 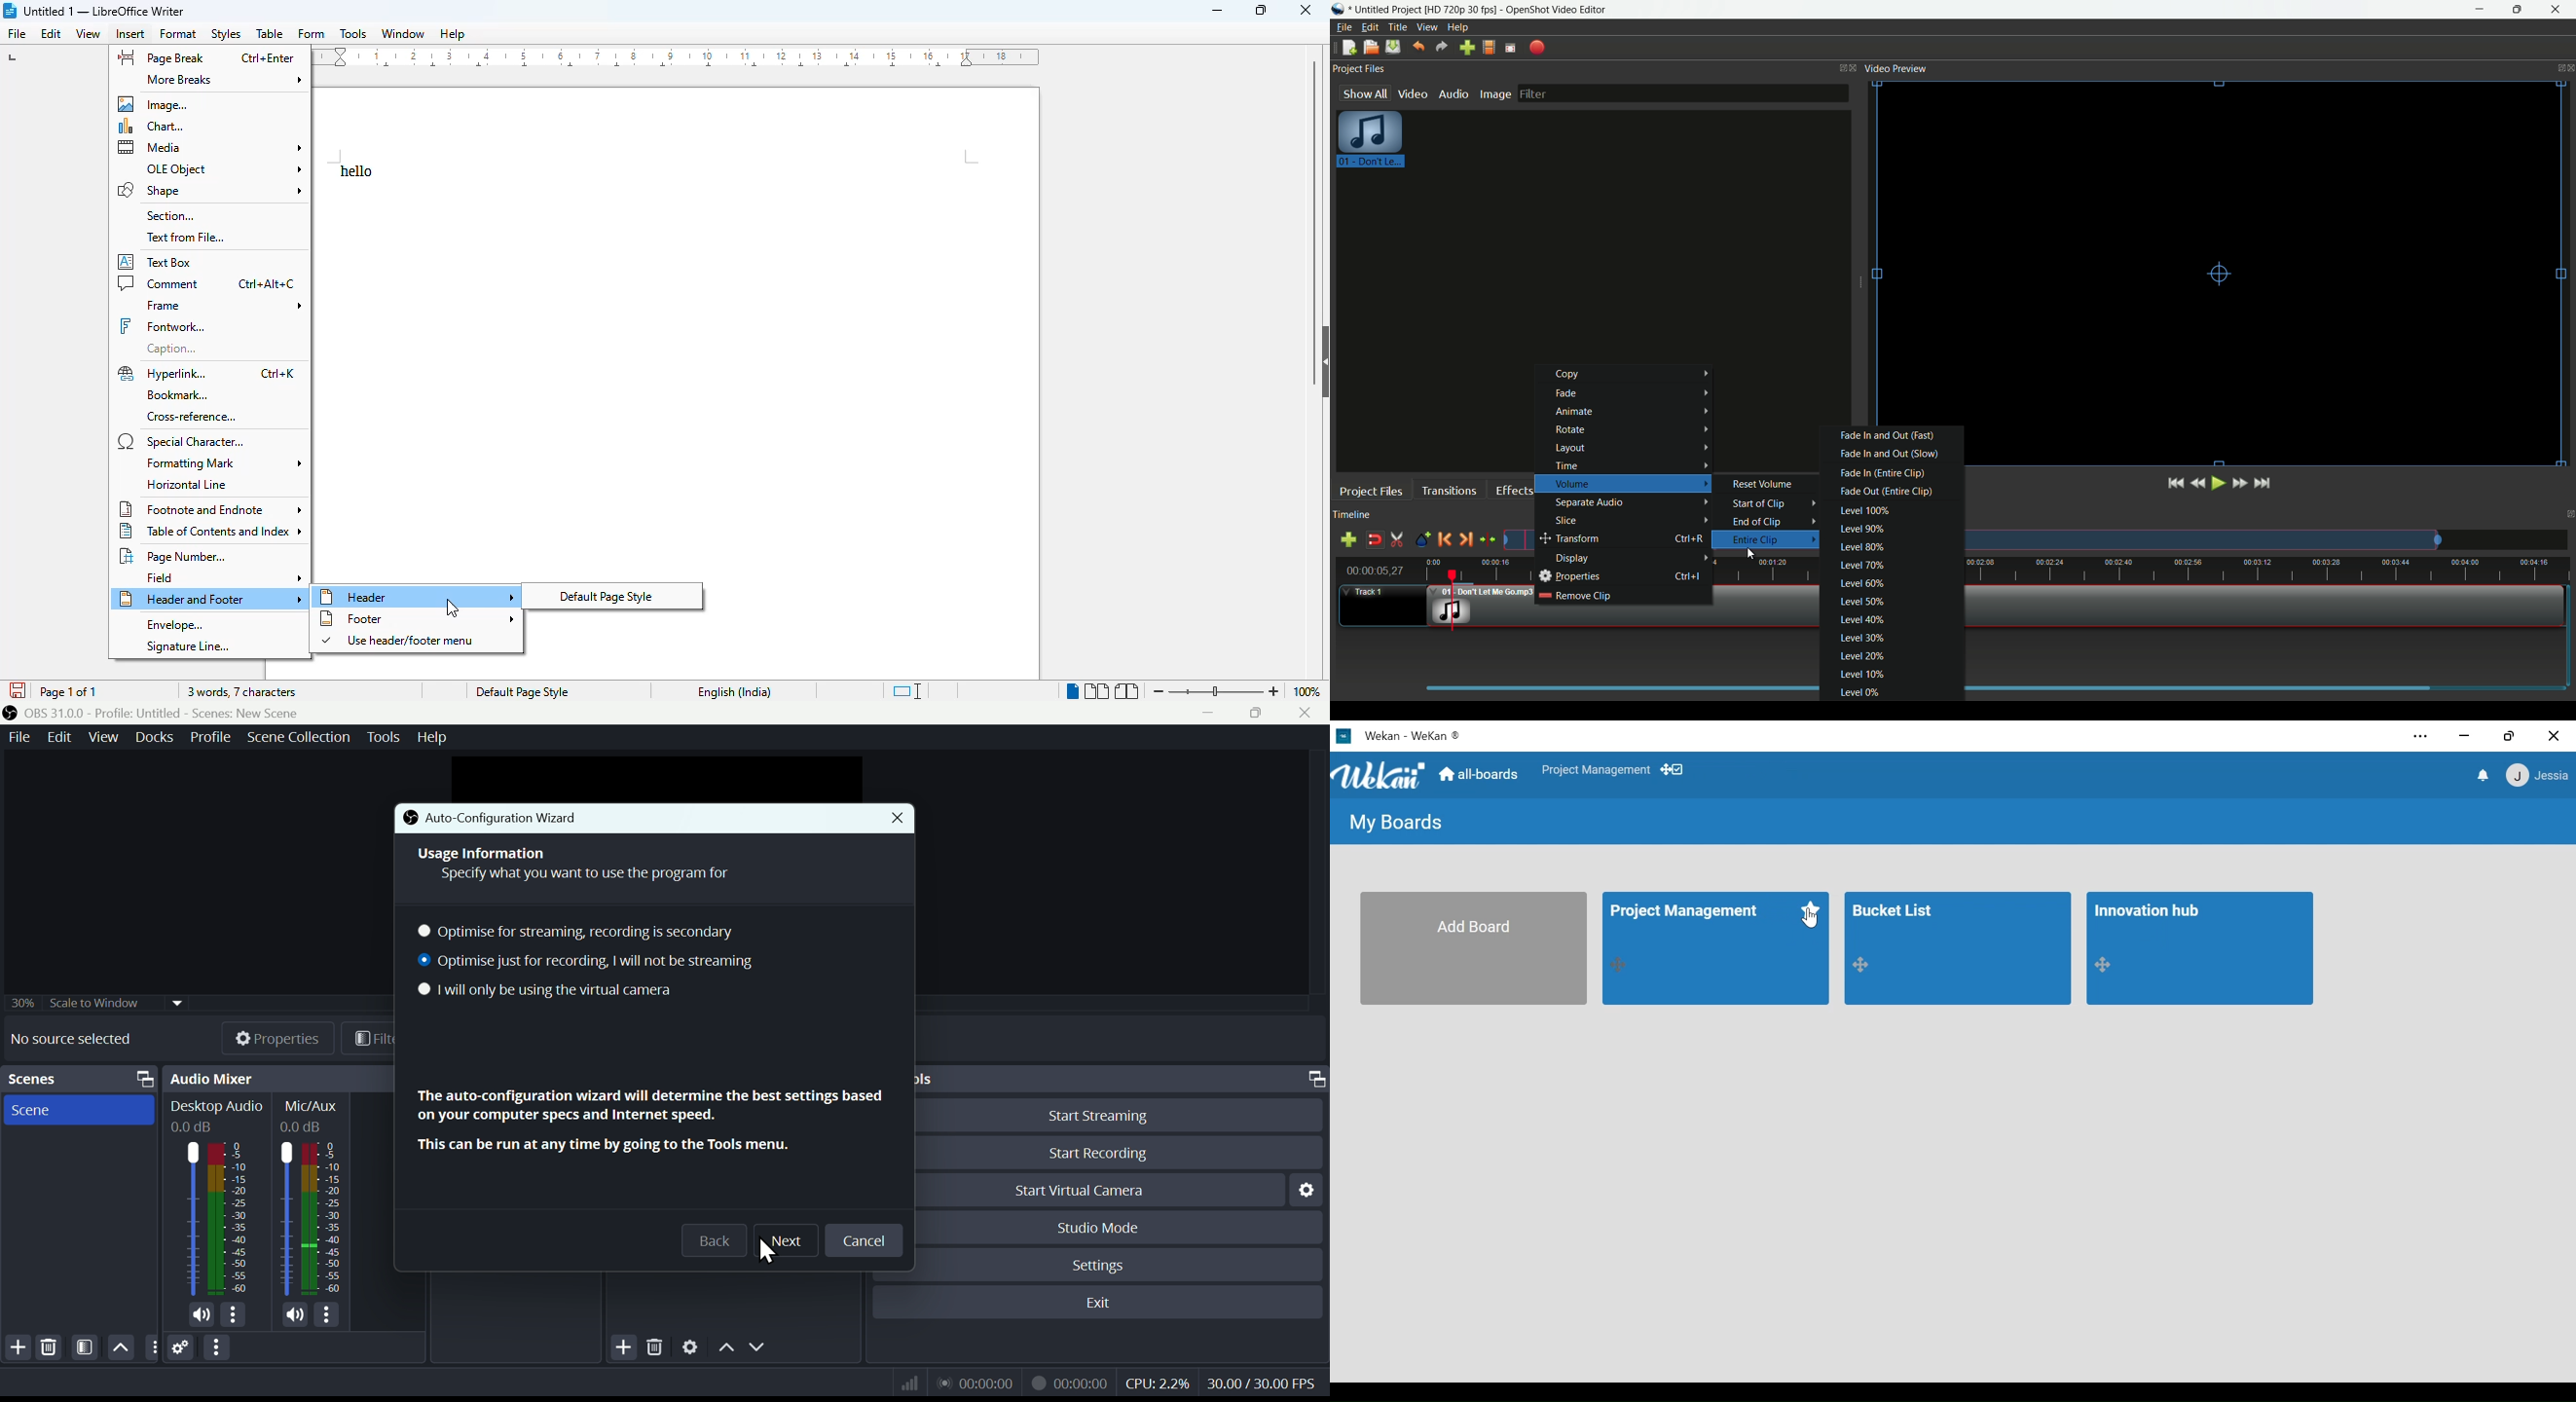 I want to click on end of clip, so click(x=1774, y=522).